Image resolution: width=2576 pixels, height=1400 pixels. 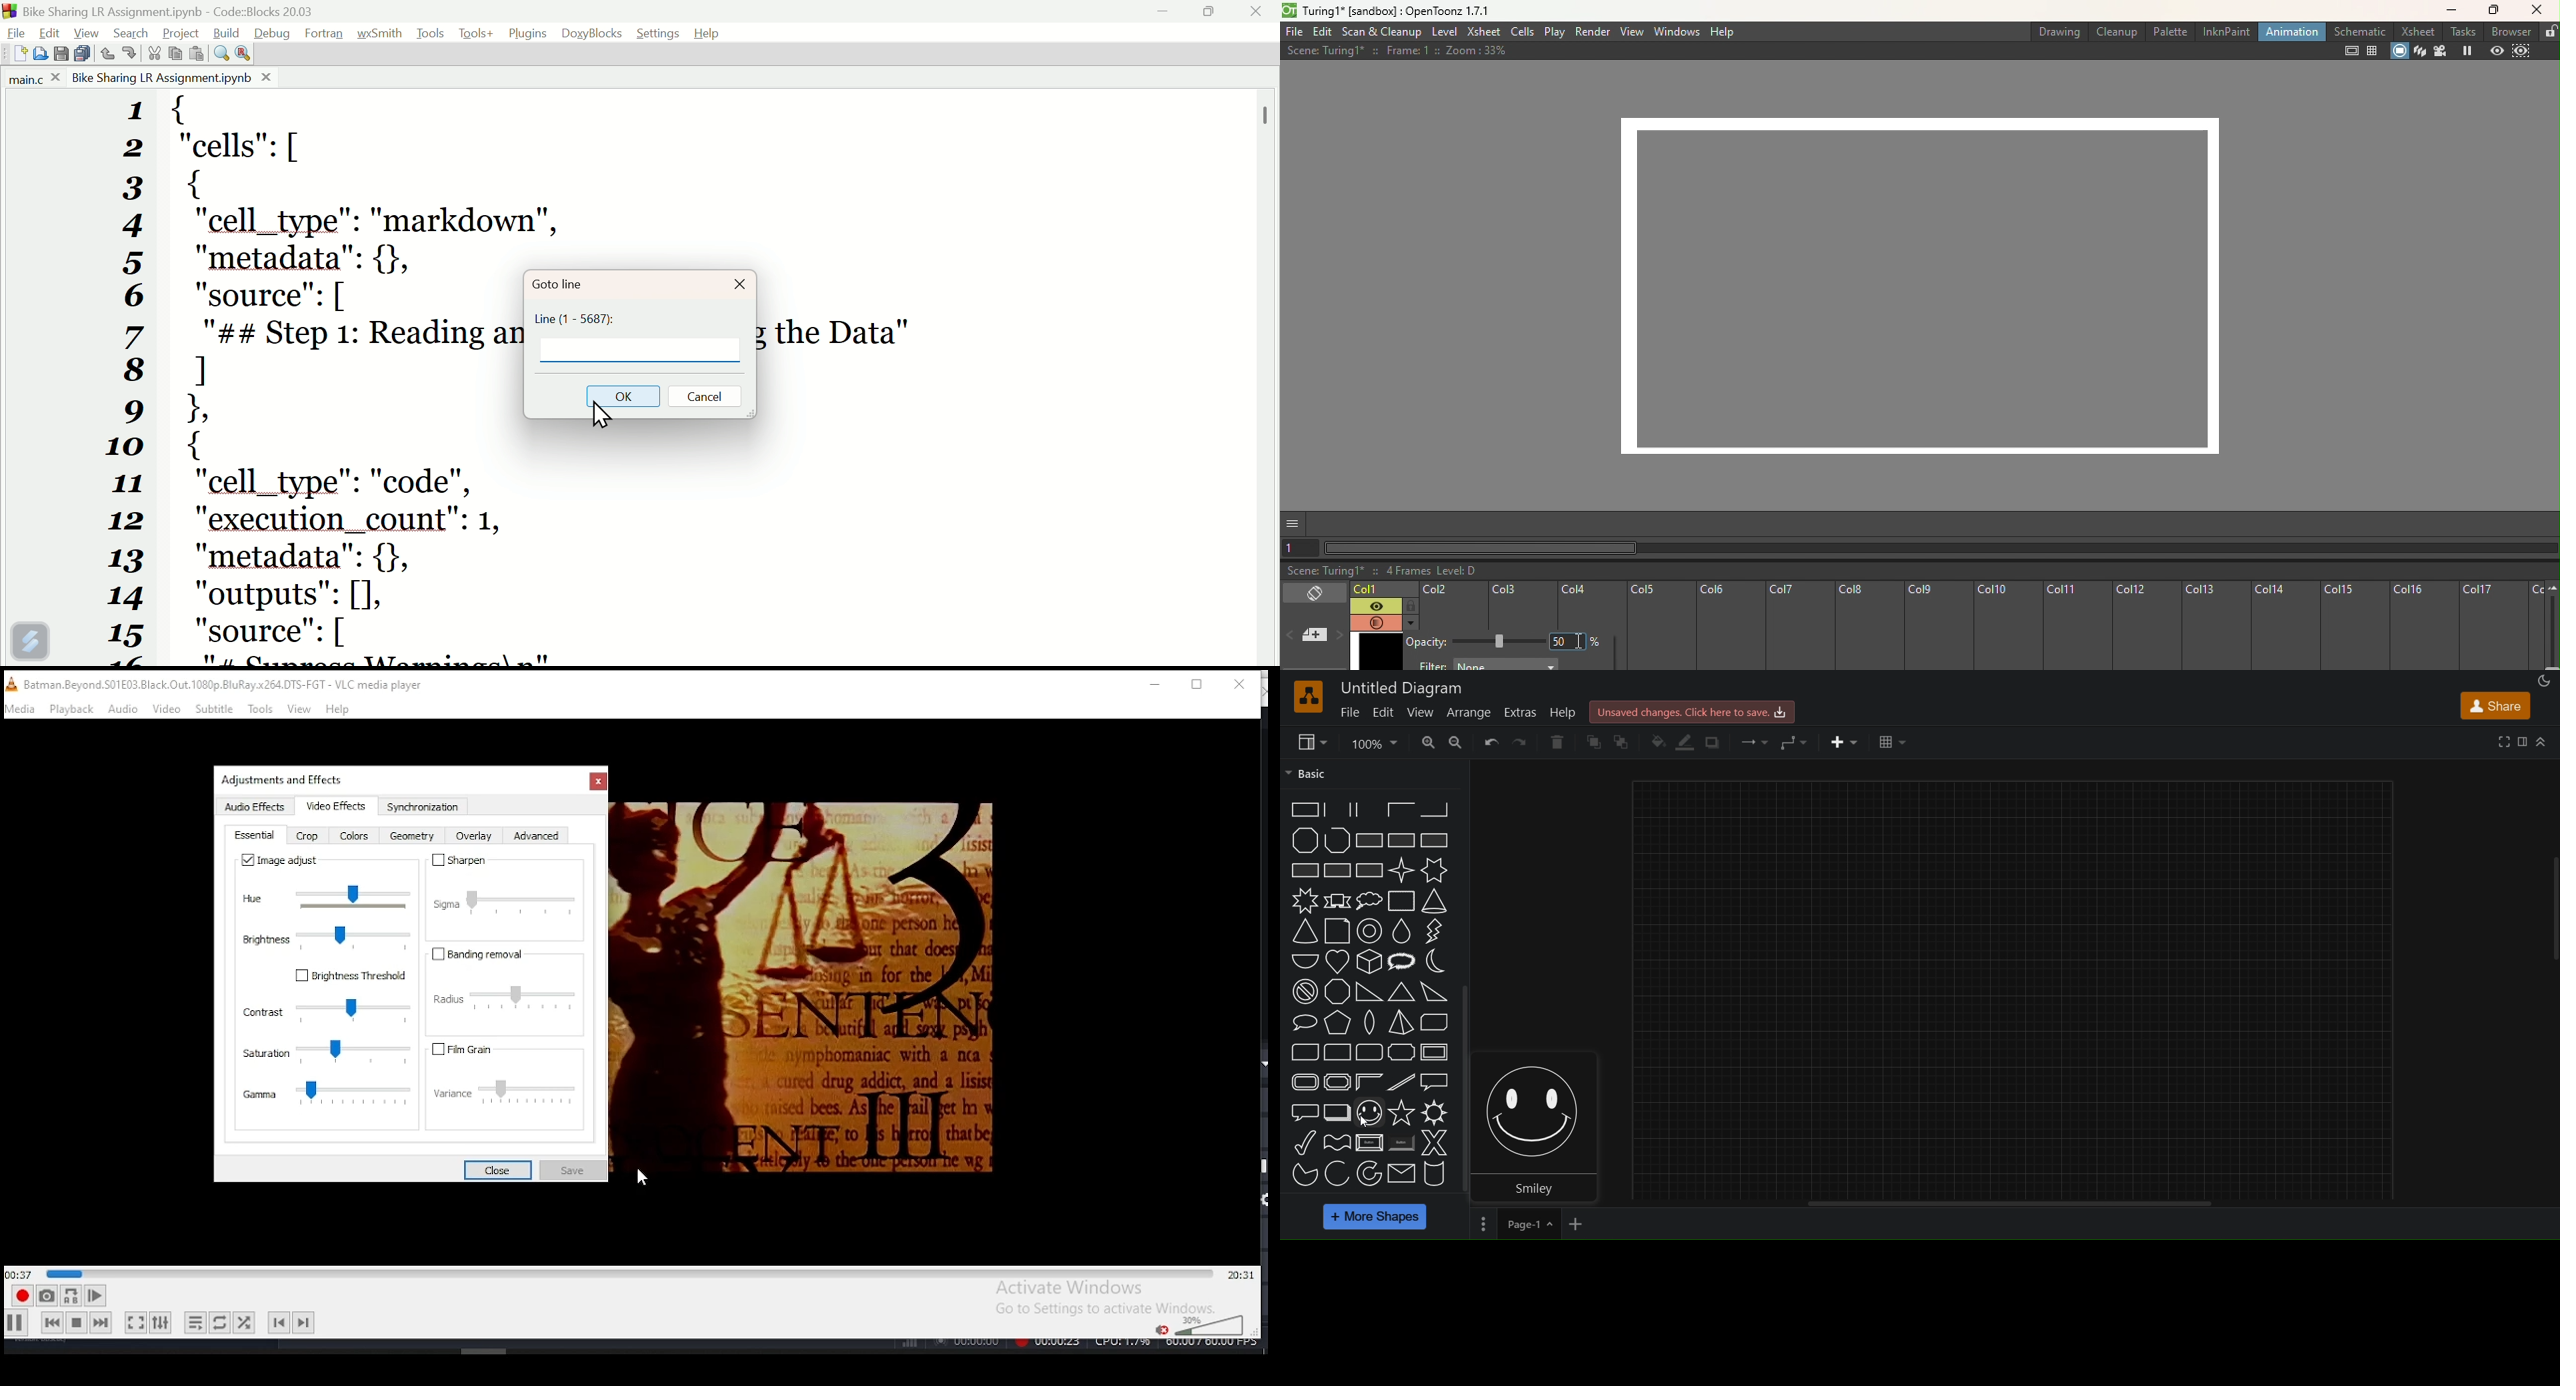 What do you see at coordinates (1593, 741) in the screenshot?
I see `to front` at bounding box center [1593, 741].